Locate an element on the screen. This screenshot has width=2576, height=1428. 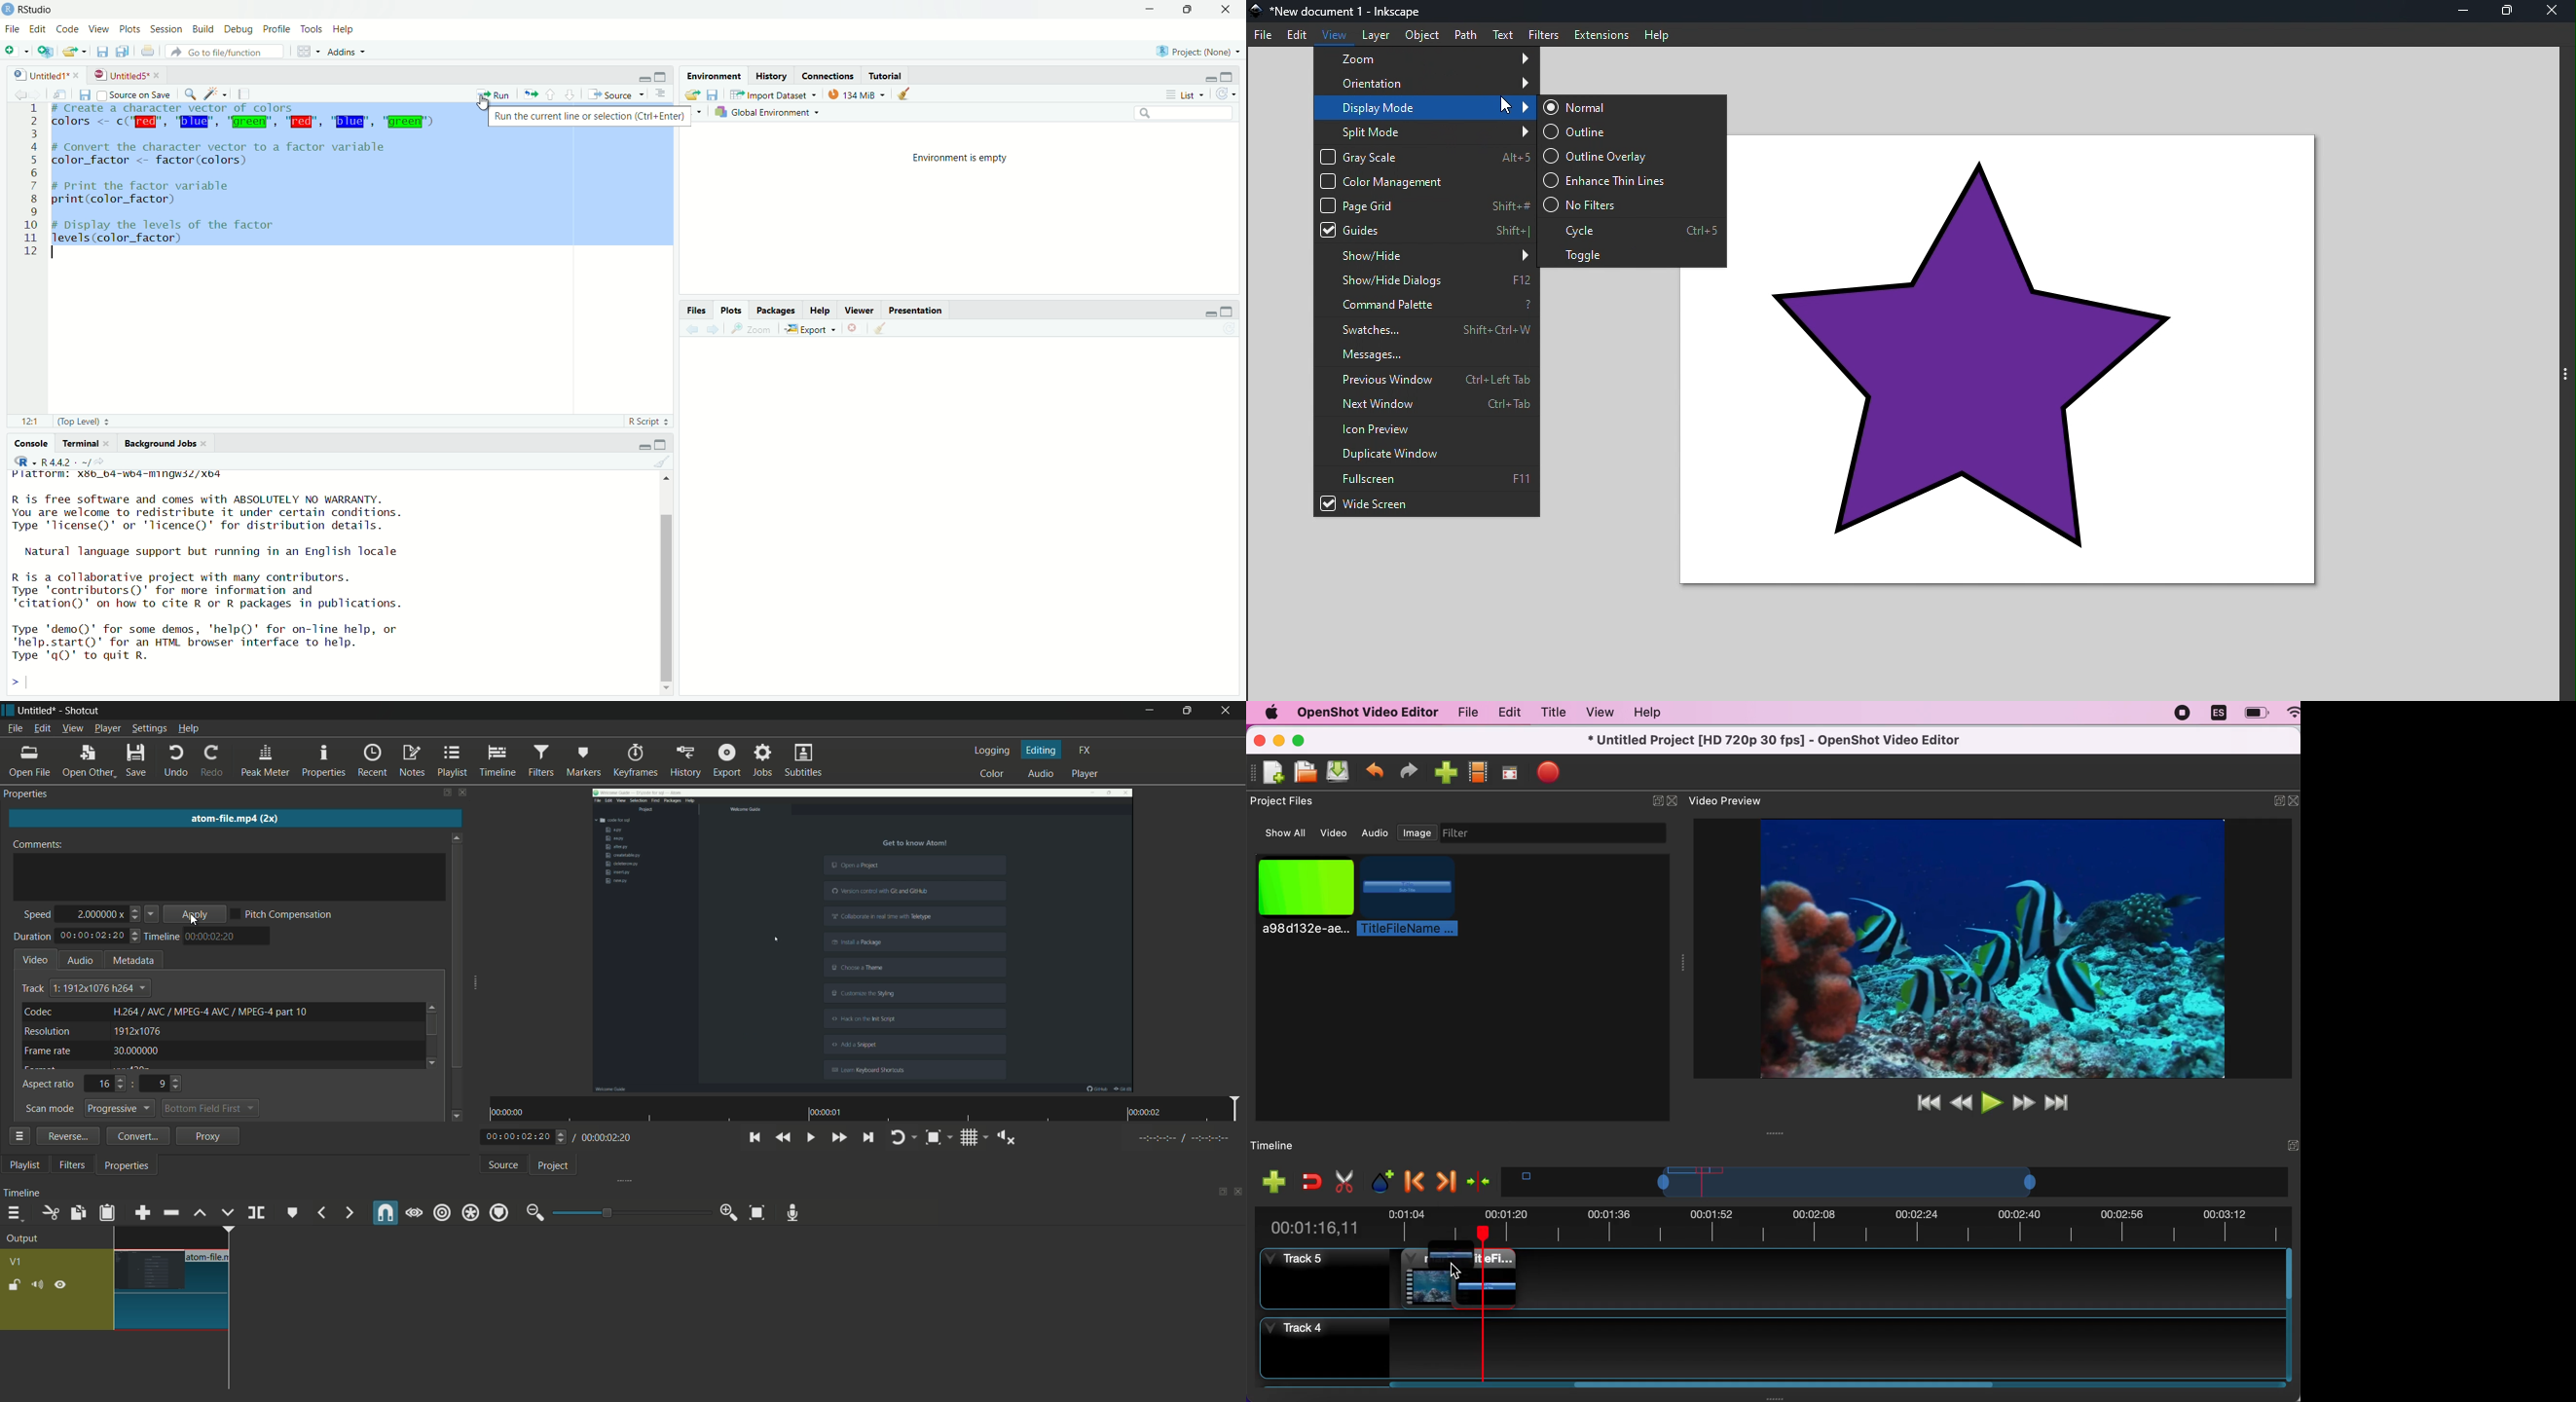
close is located at coordinates (77, 75).